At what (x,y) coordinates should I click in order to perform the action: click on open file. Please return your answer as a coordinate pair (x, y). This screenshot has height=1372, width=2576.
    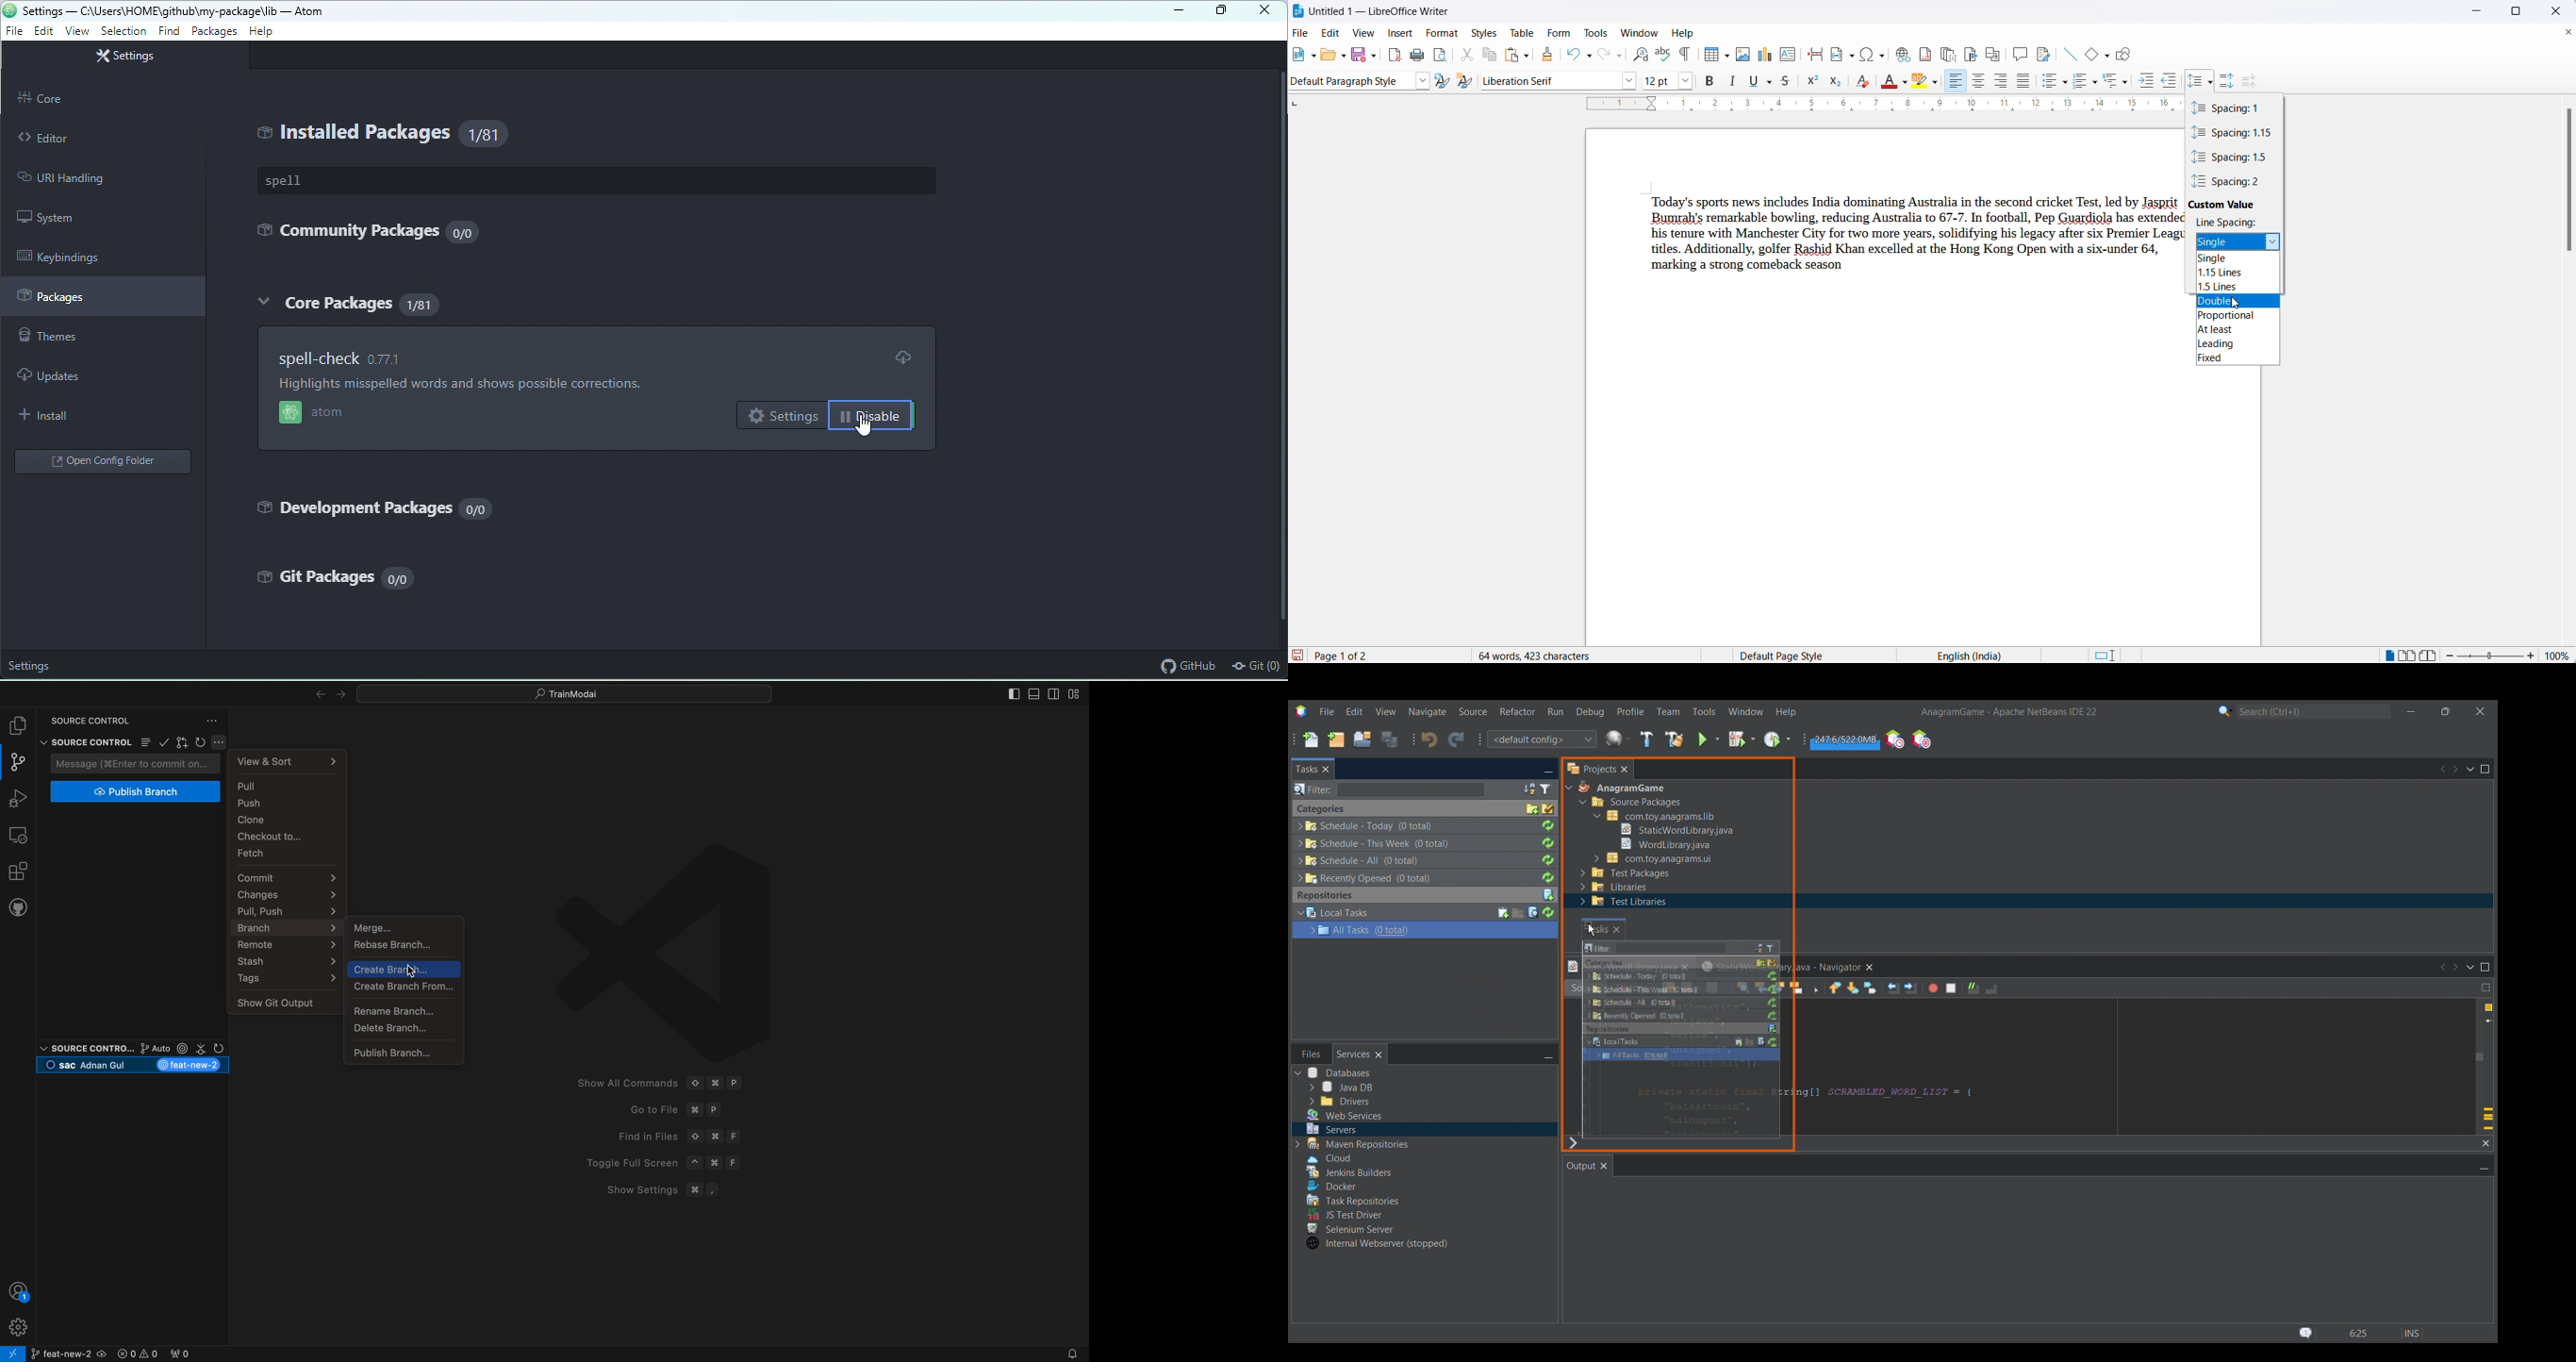
    Looking at the image, I should click on (1325, 58).